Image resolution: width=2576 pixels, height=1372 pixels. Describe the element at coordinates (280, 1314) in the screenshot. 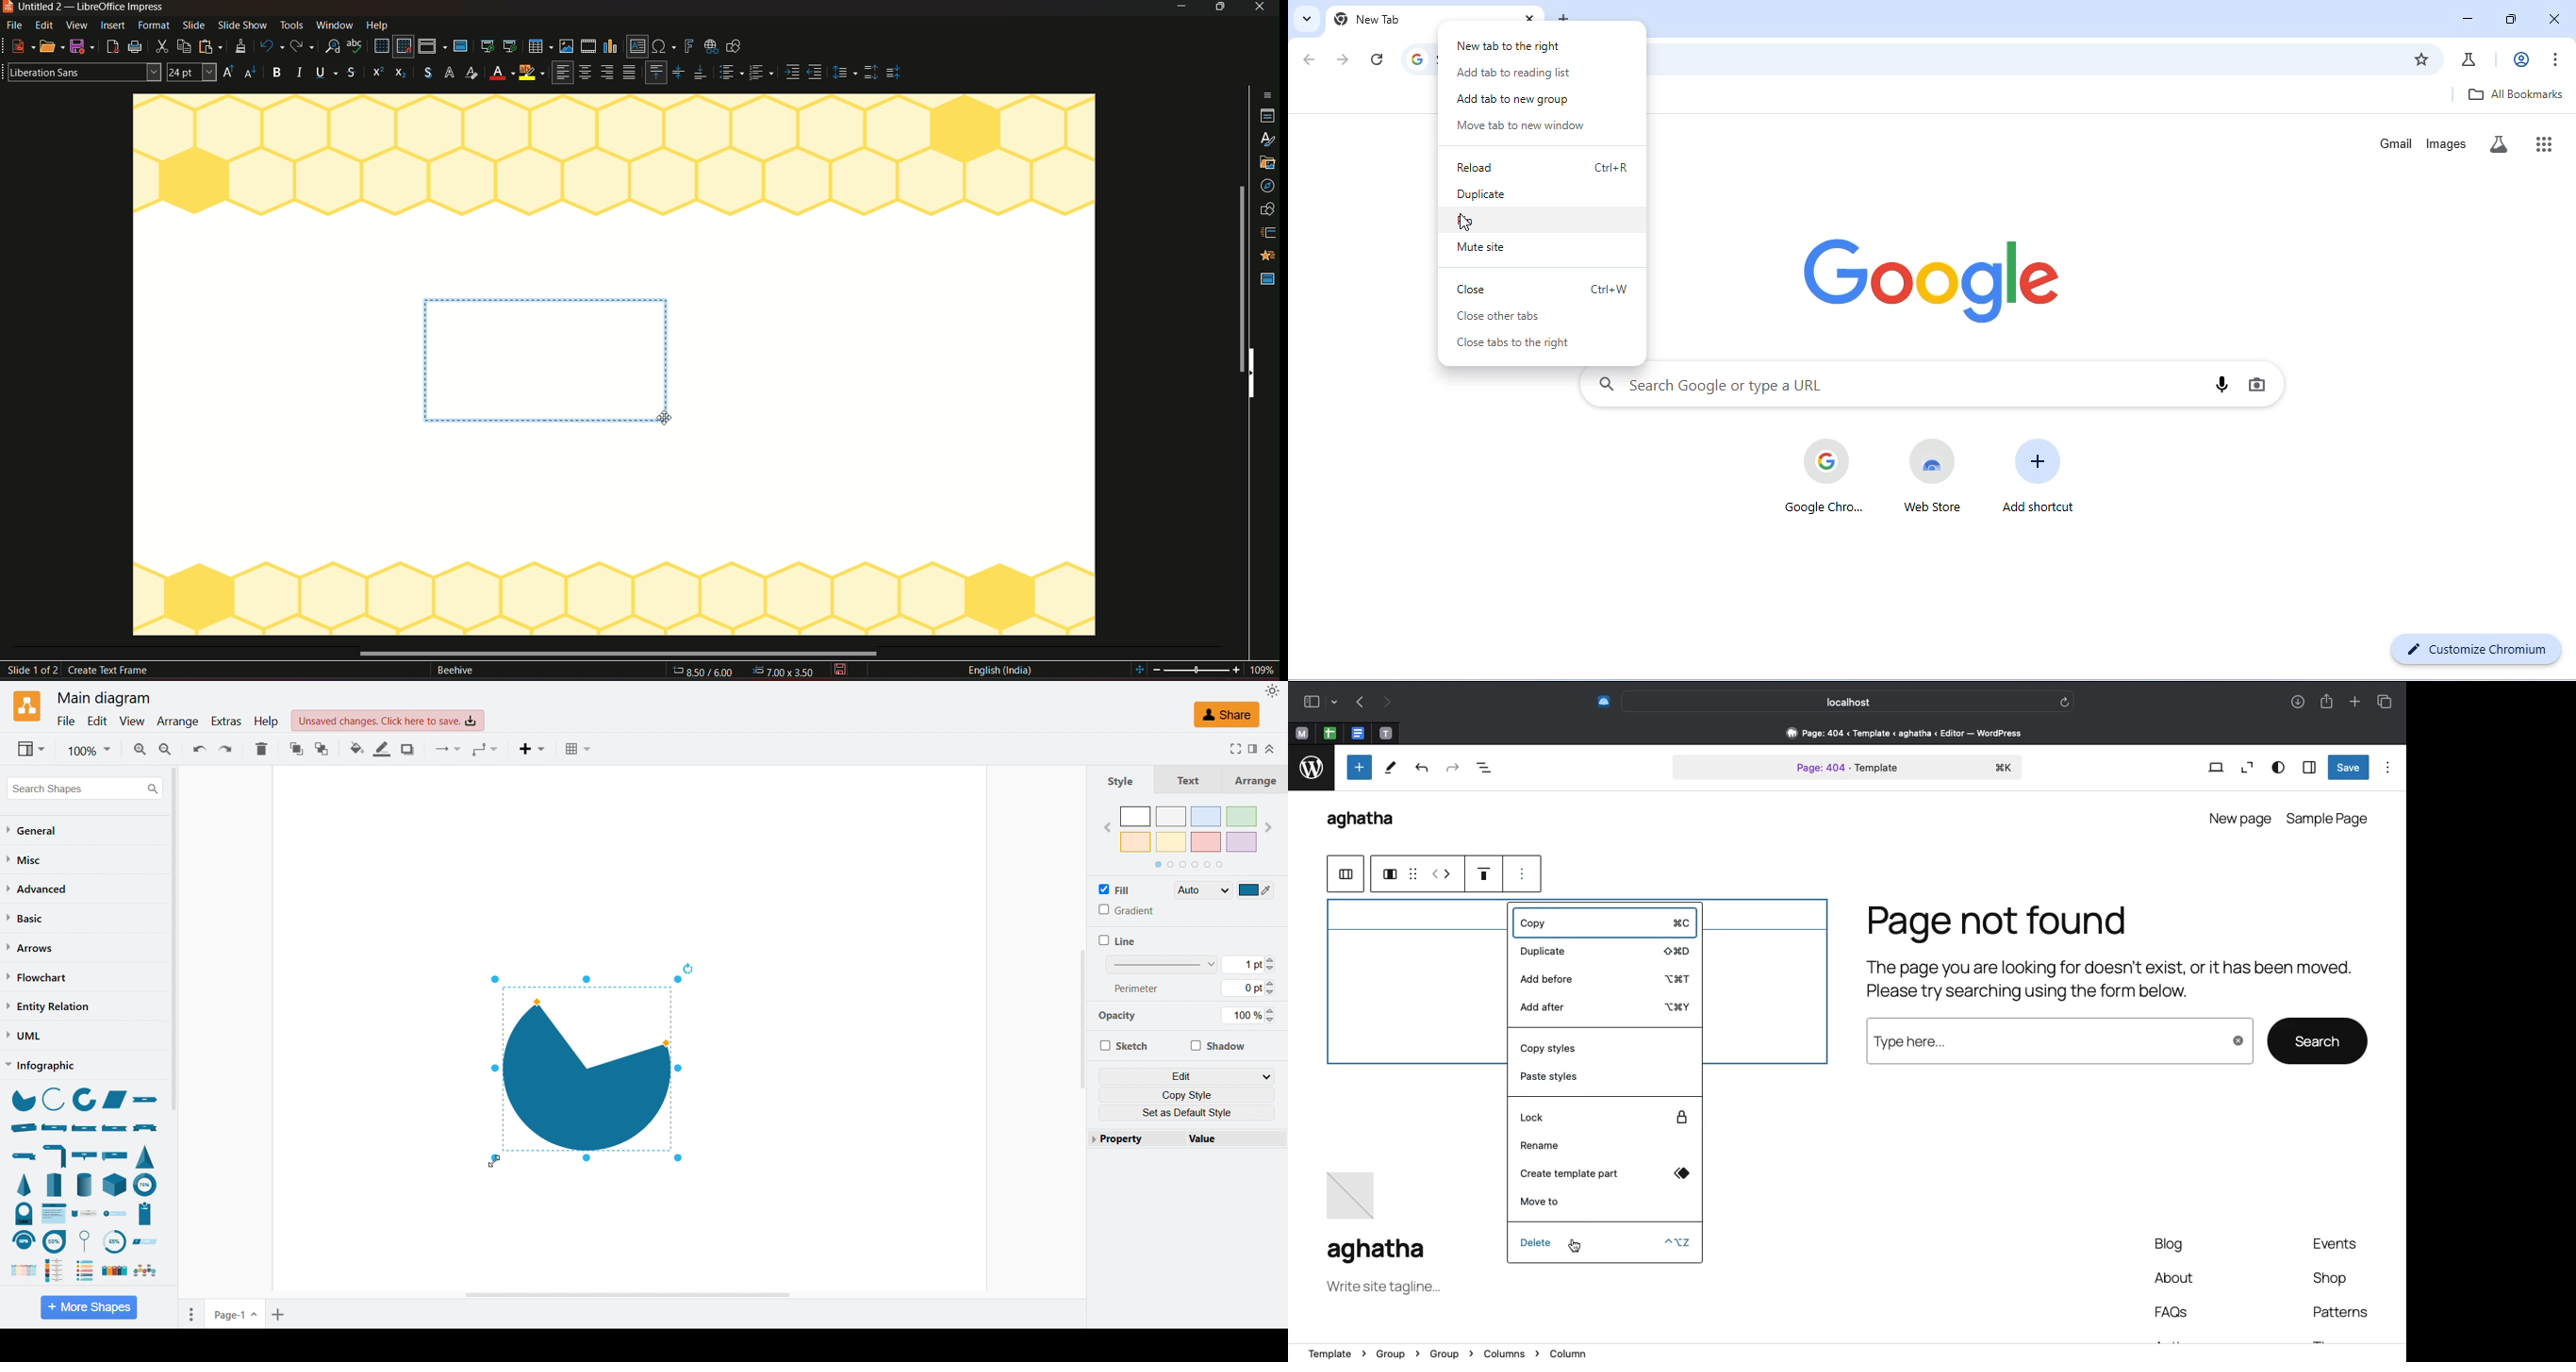

I see `Add page ` at that location.